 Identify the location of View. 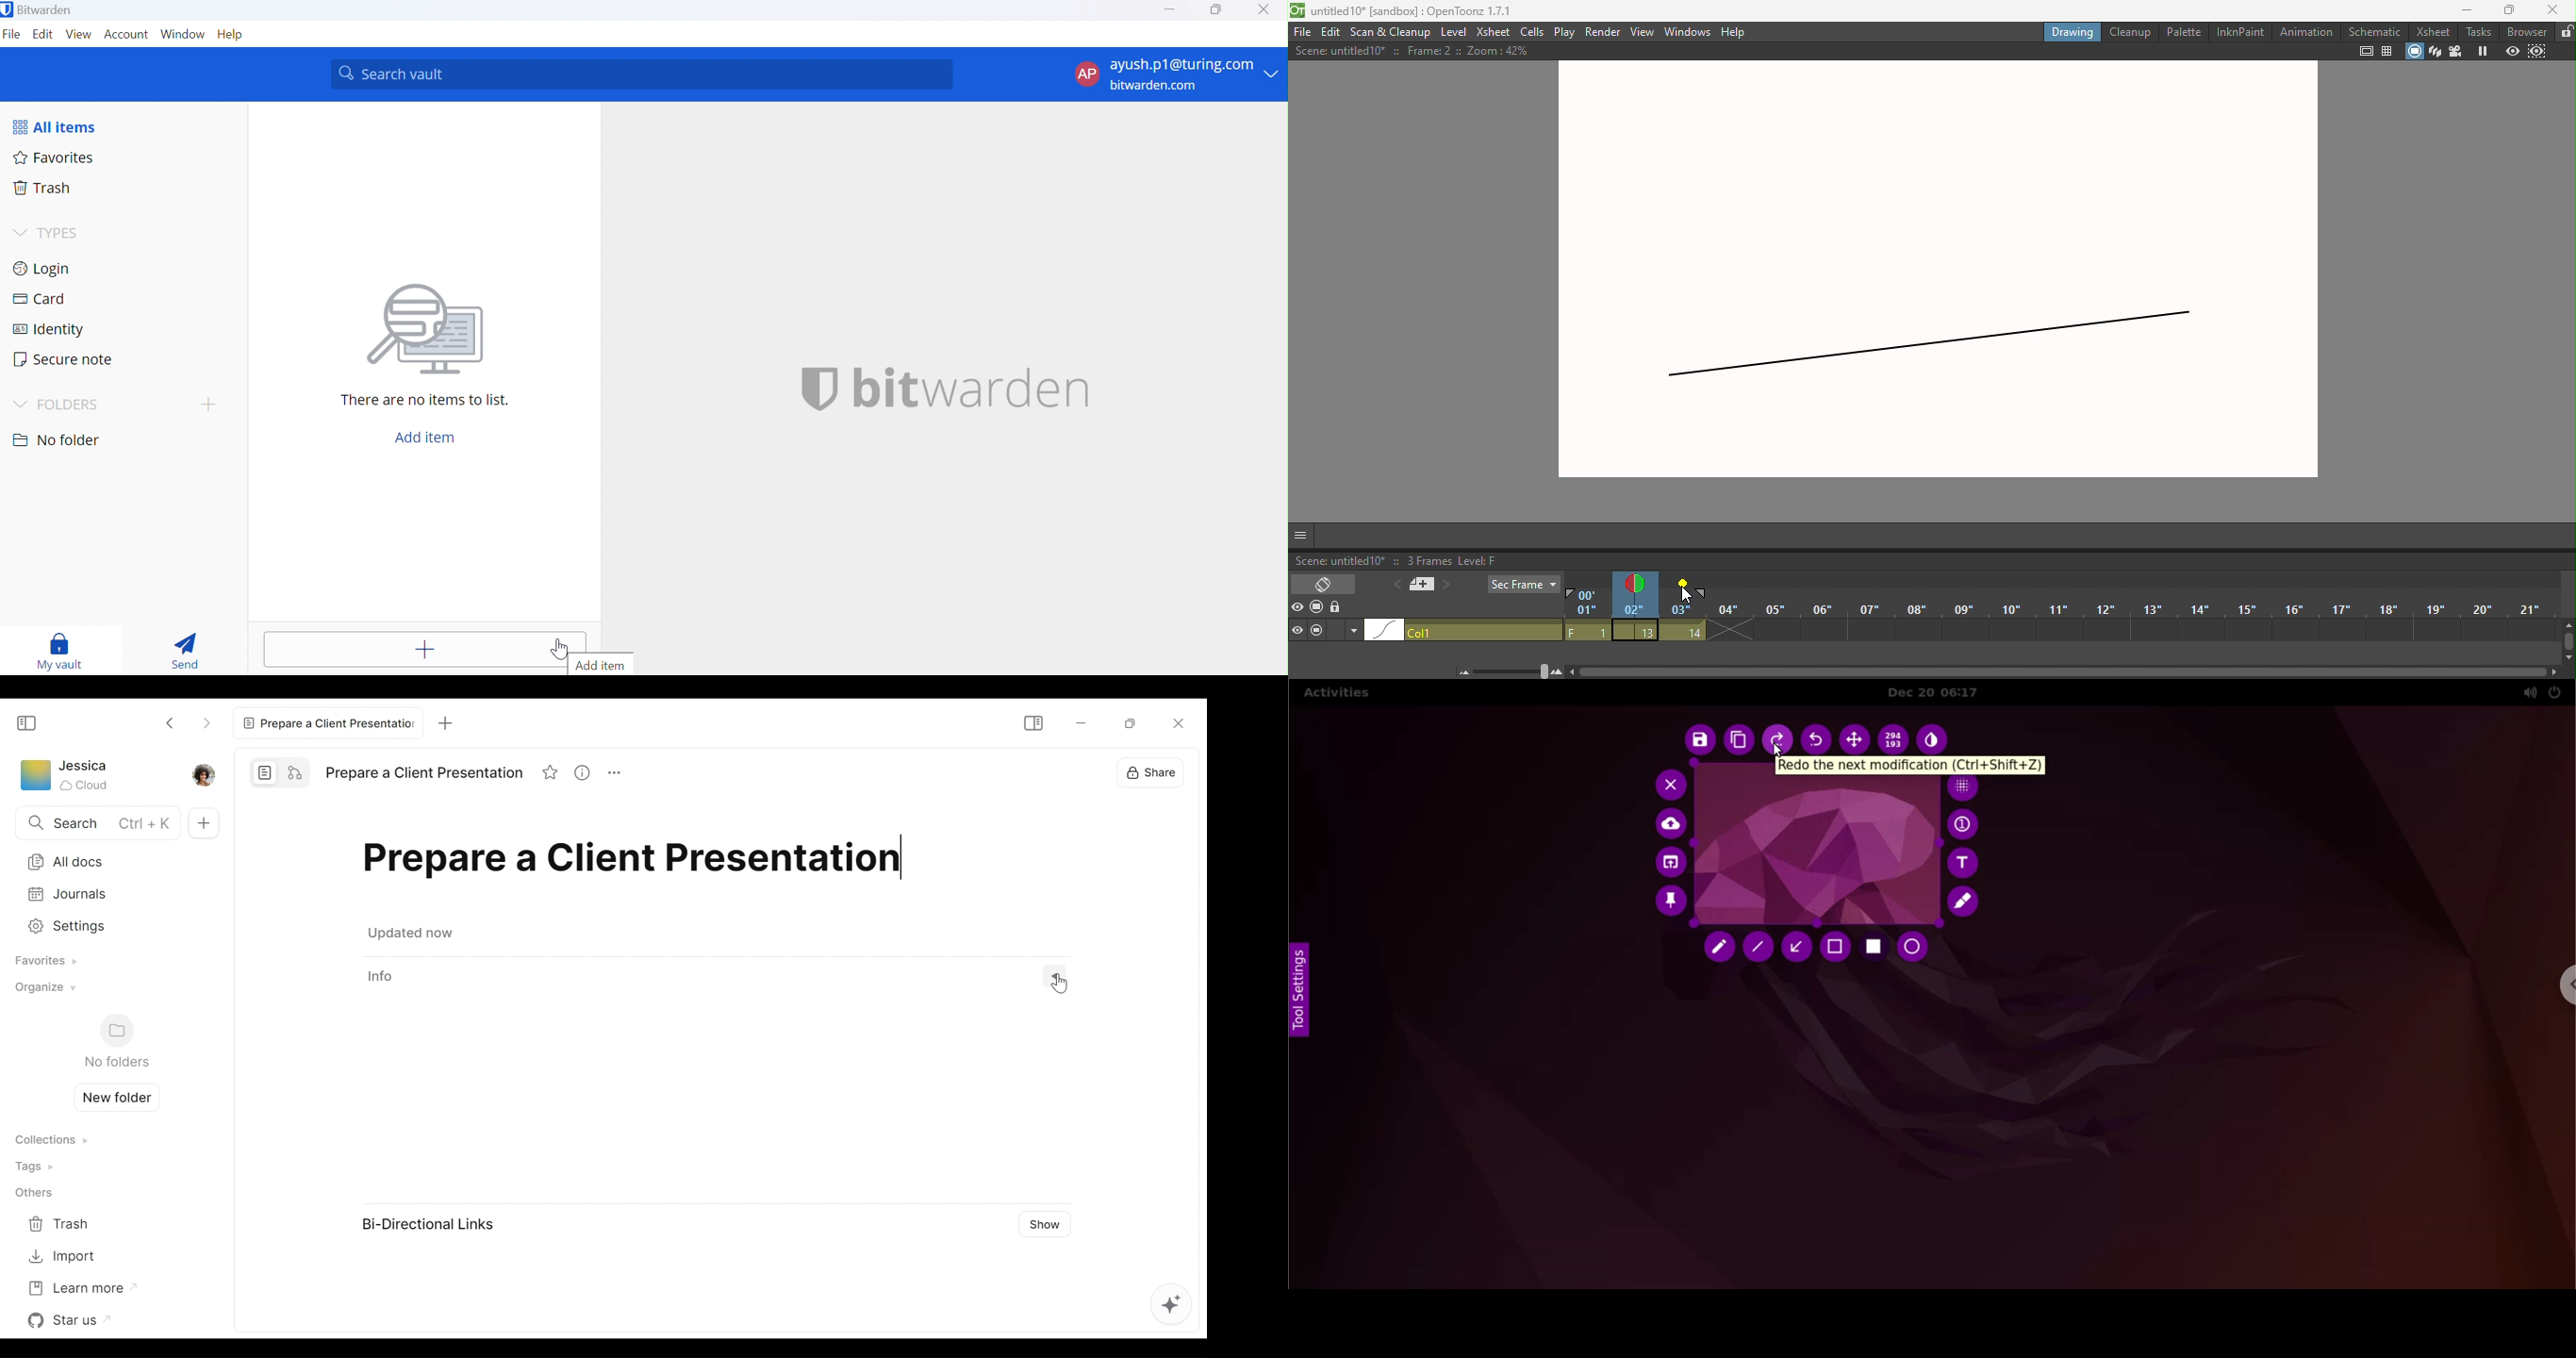
(79, 36).